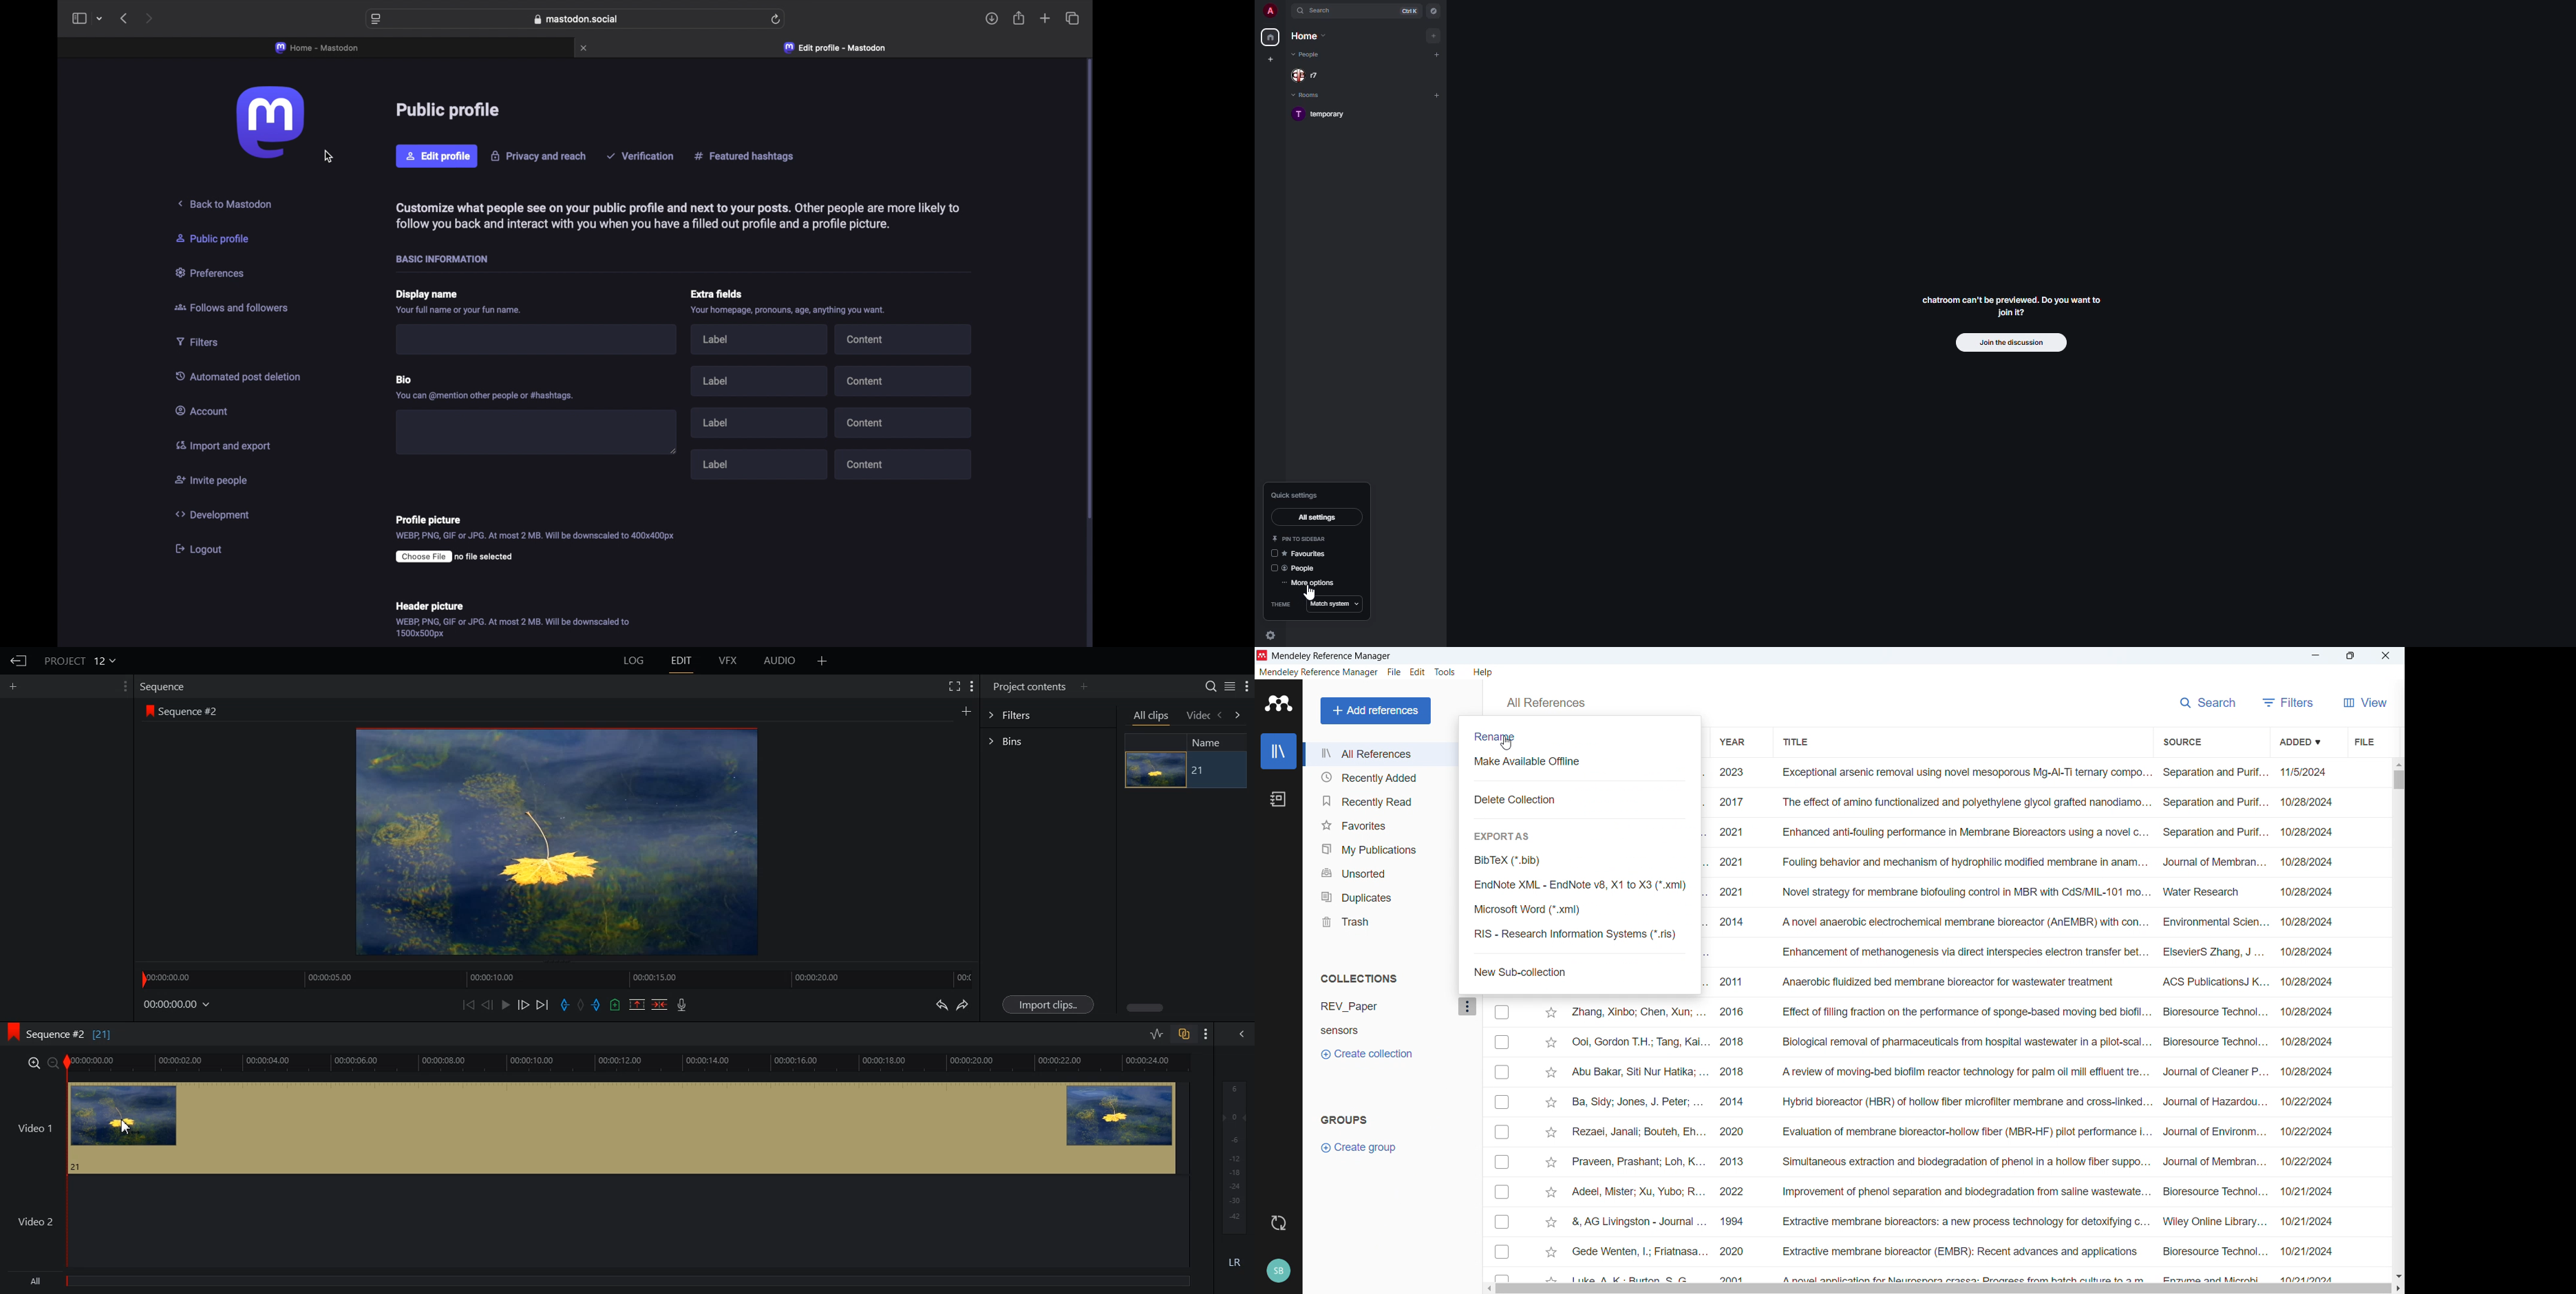 The width and height of the screenshot is (2576, 1316). What do you see at coordinates (1045, 20) in the screenshot?
I see `new tab` at bounding box center [1045, 20].